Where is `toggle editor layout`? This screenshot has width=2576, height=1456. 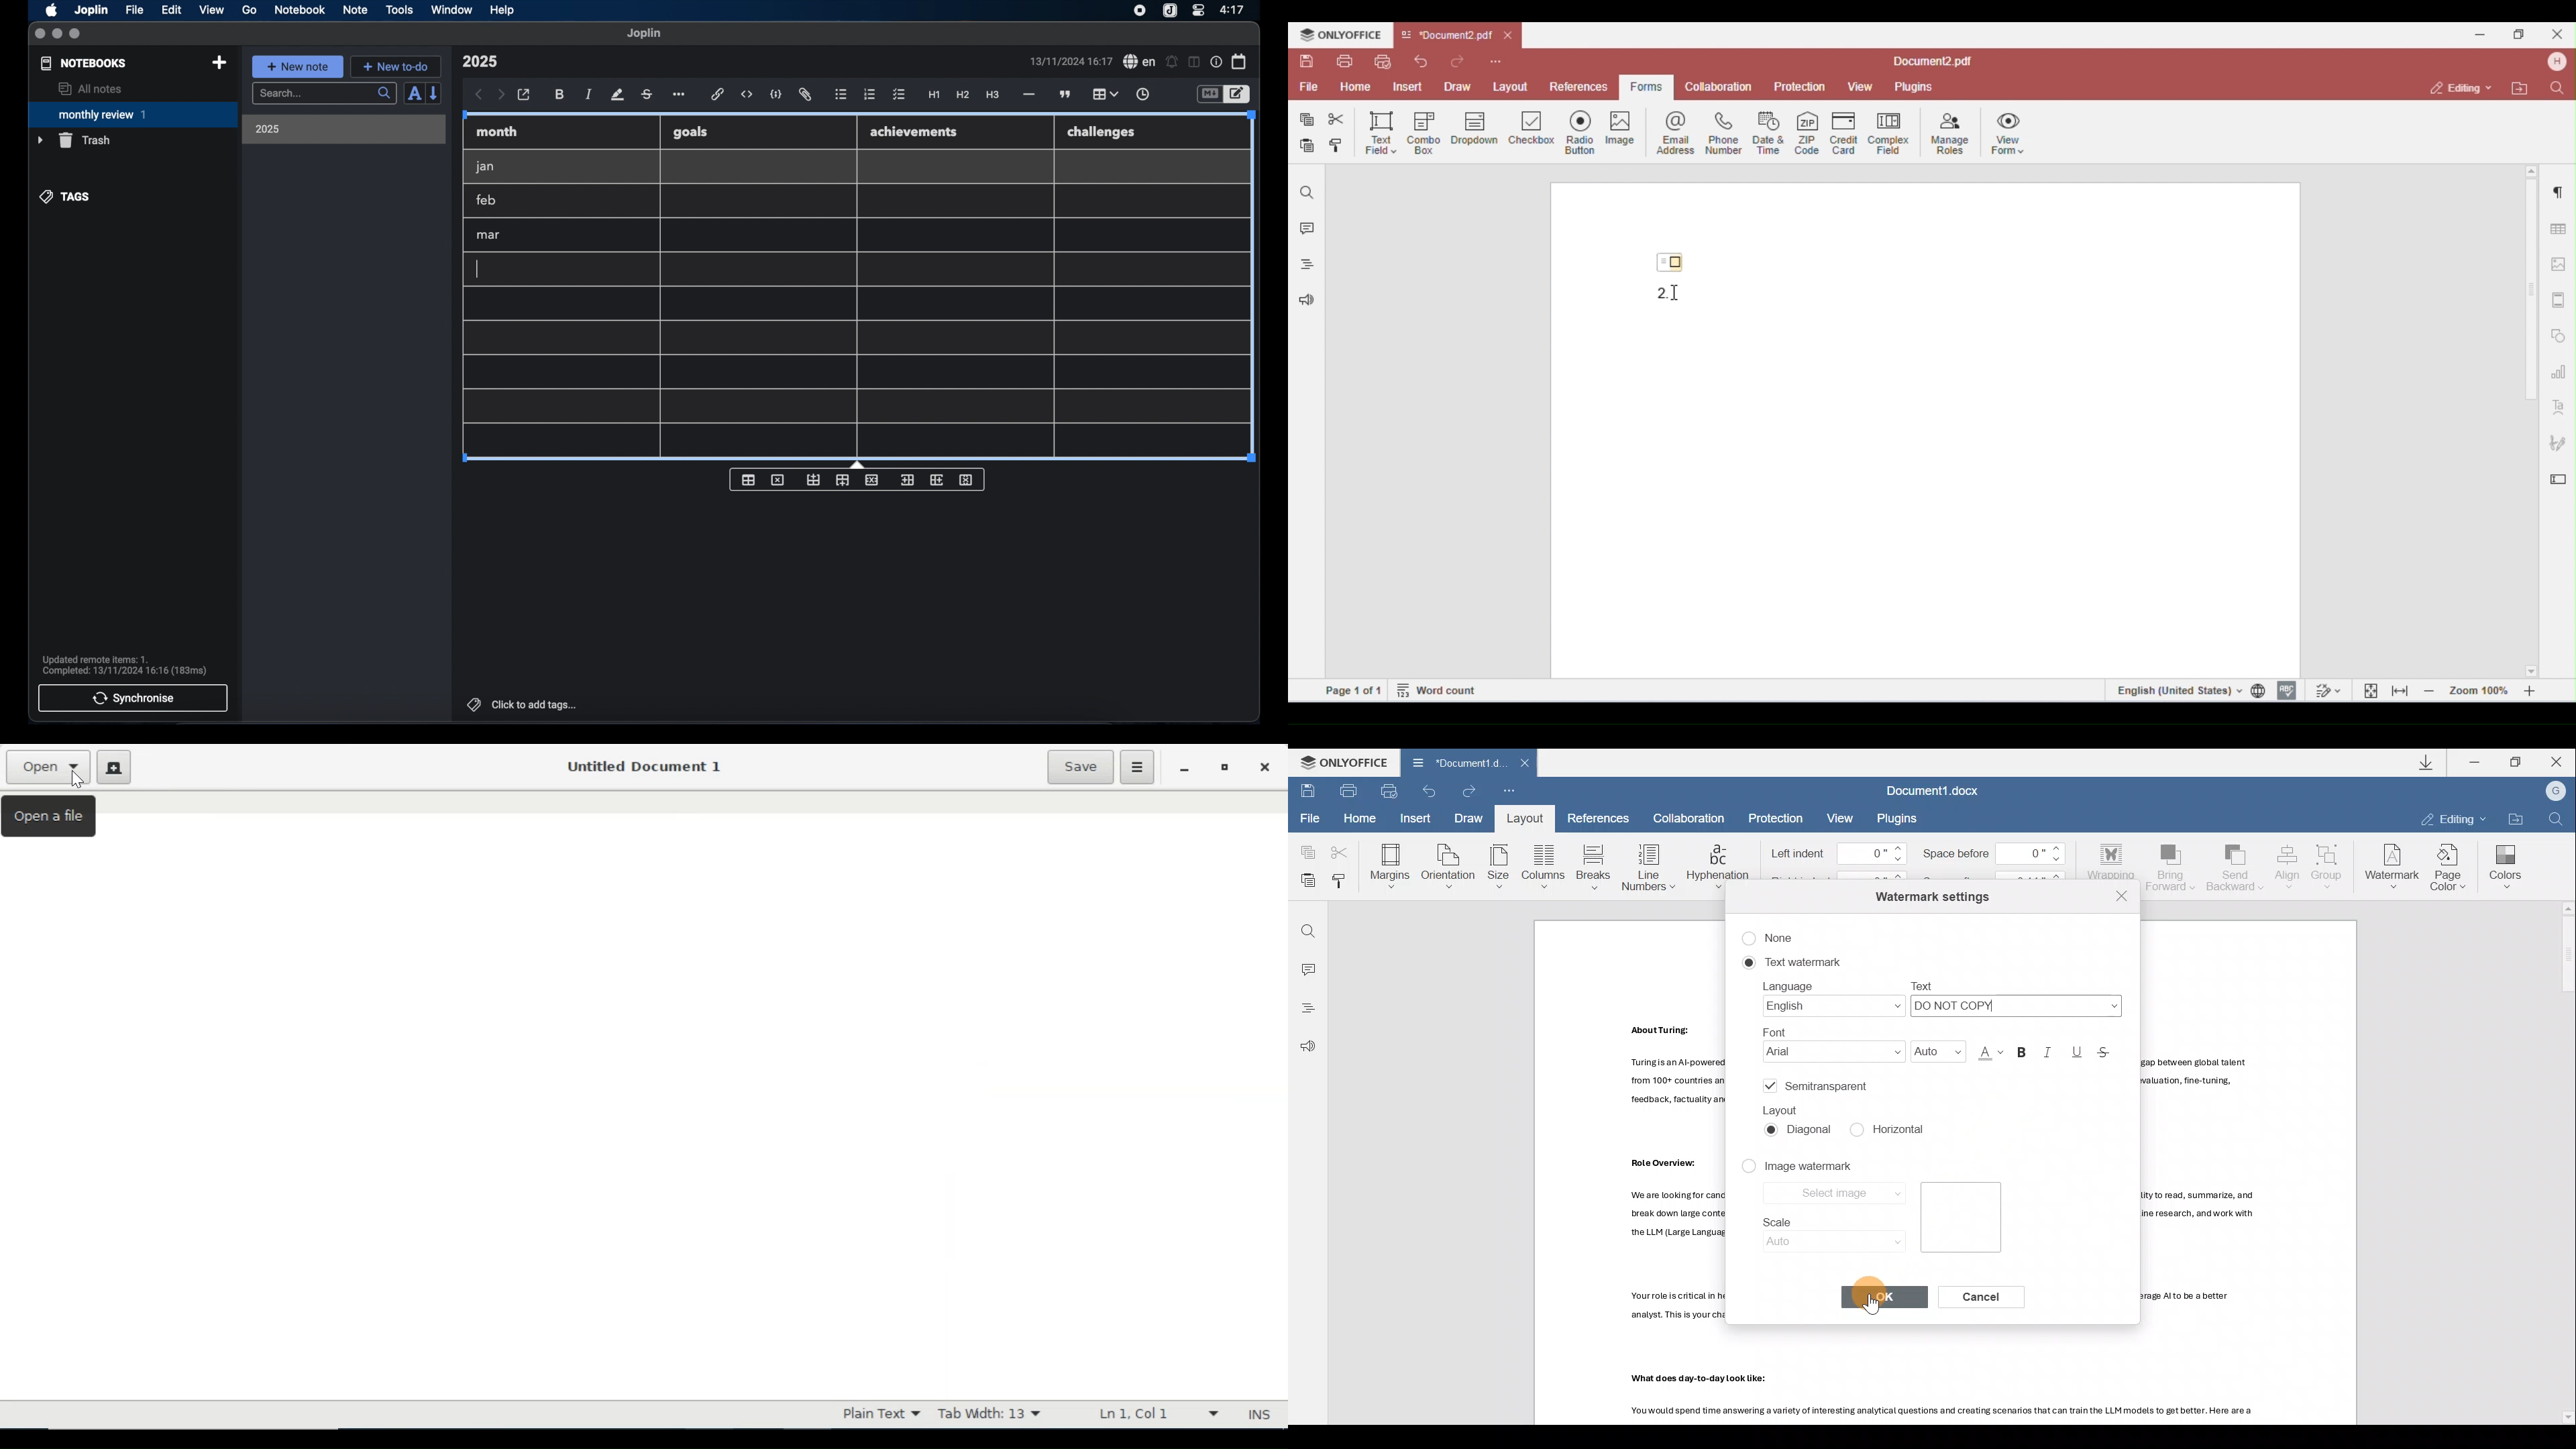
toggle editor layout is located at coordinates (1195, 62).